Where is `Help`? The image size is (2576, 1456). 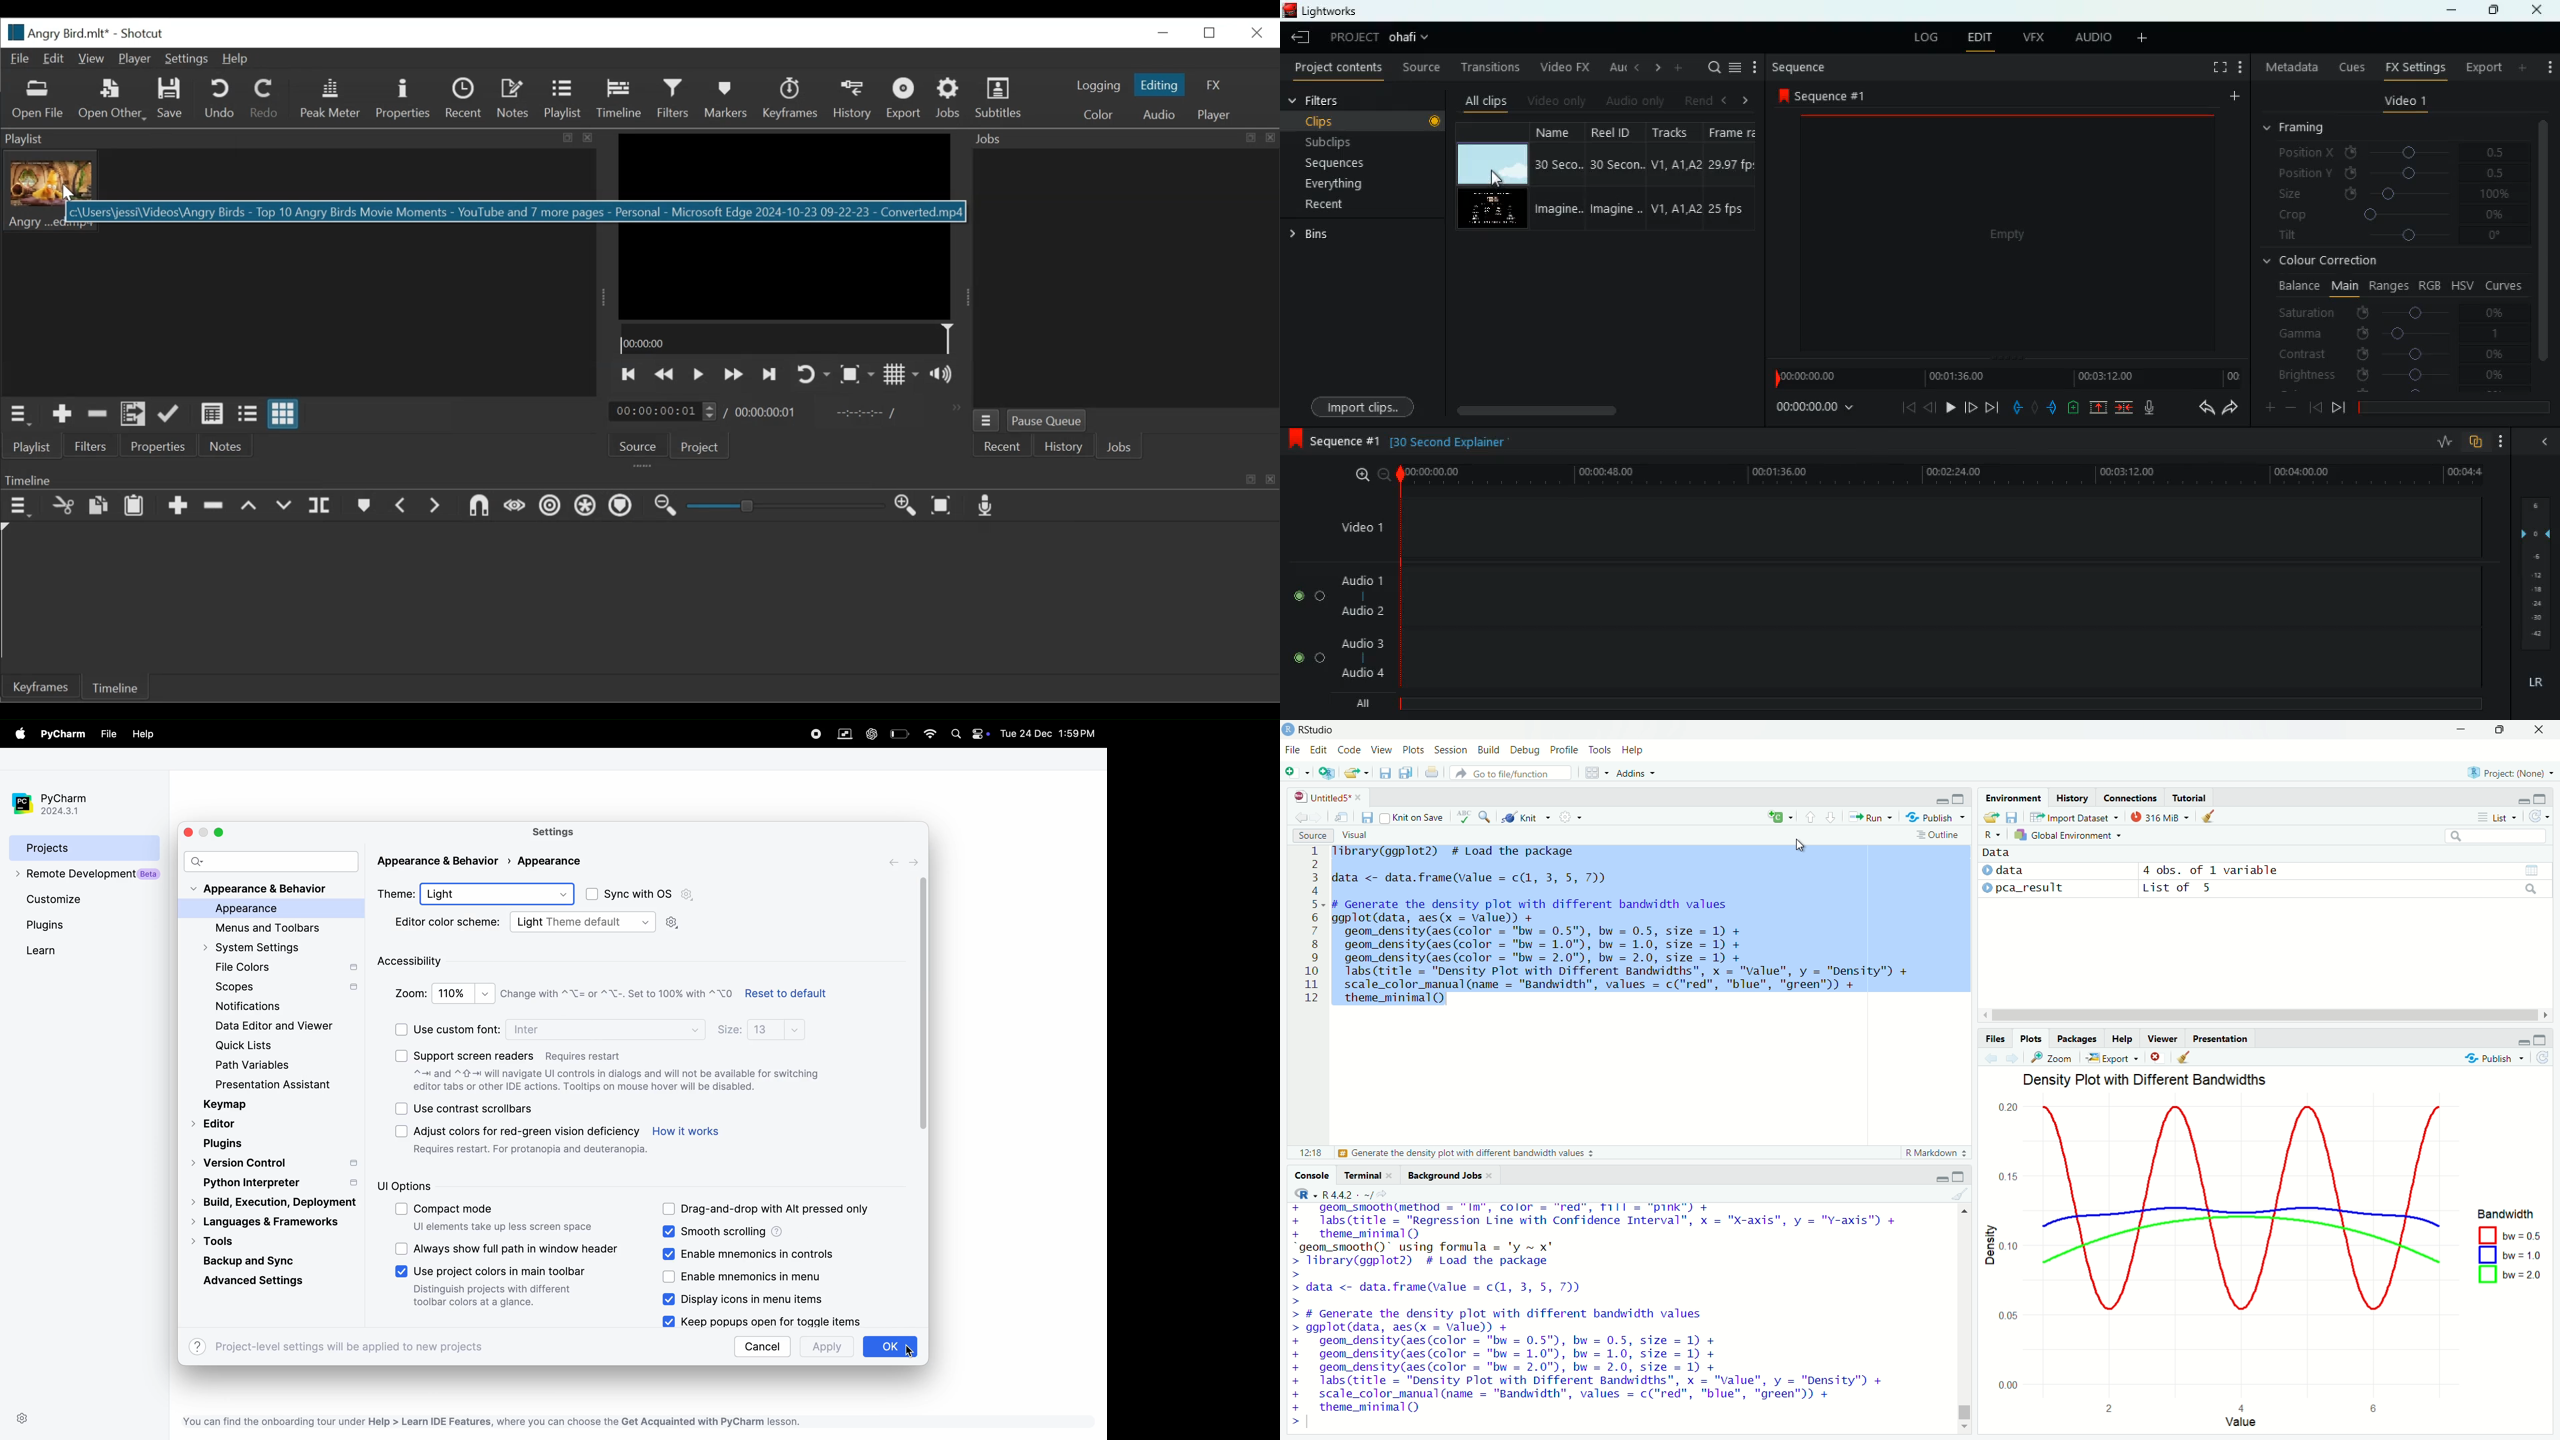
Help is located at coordinates (1633, 750).